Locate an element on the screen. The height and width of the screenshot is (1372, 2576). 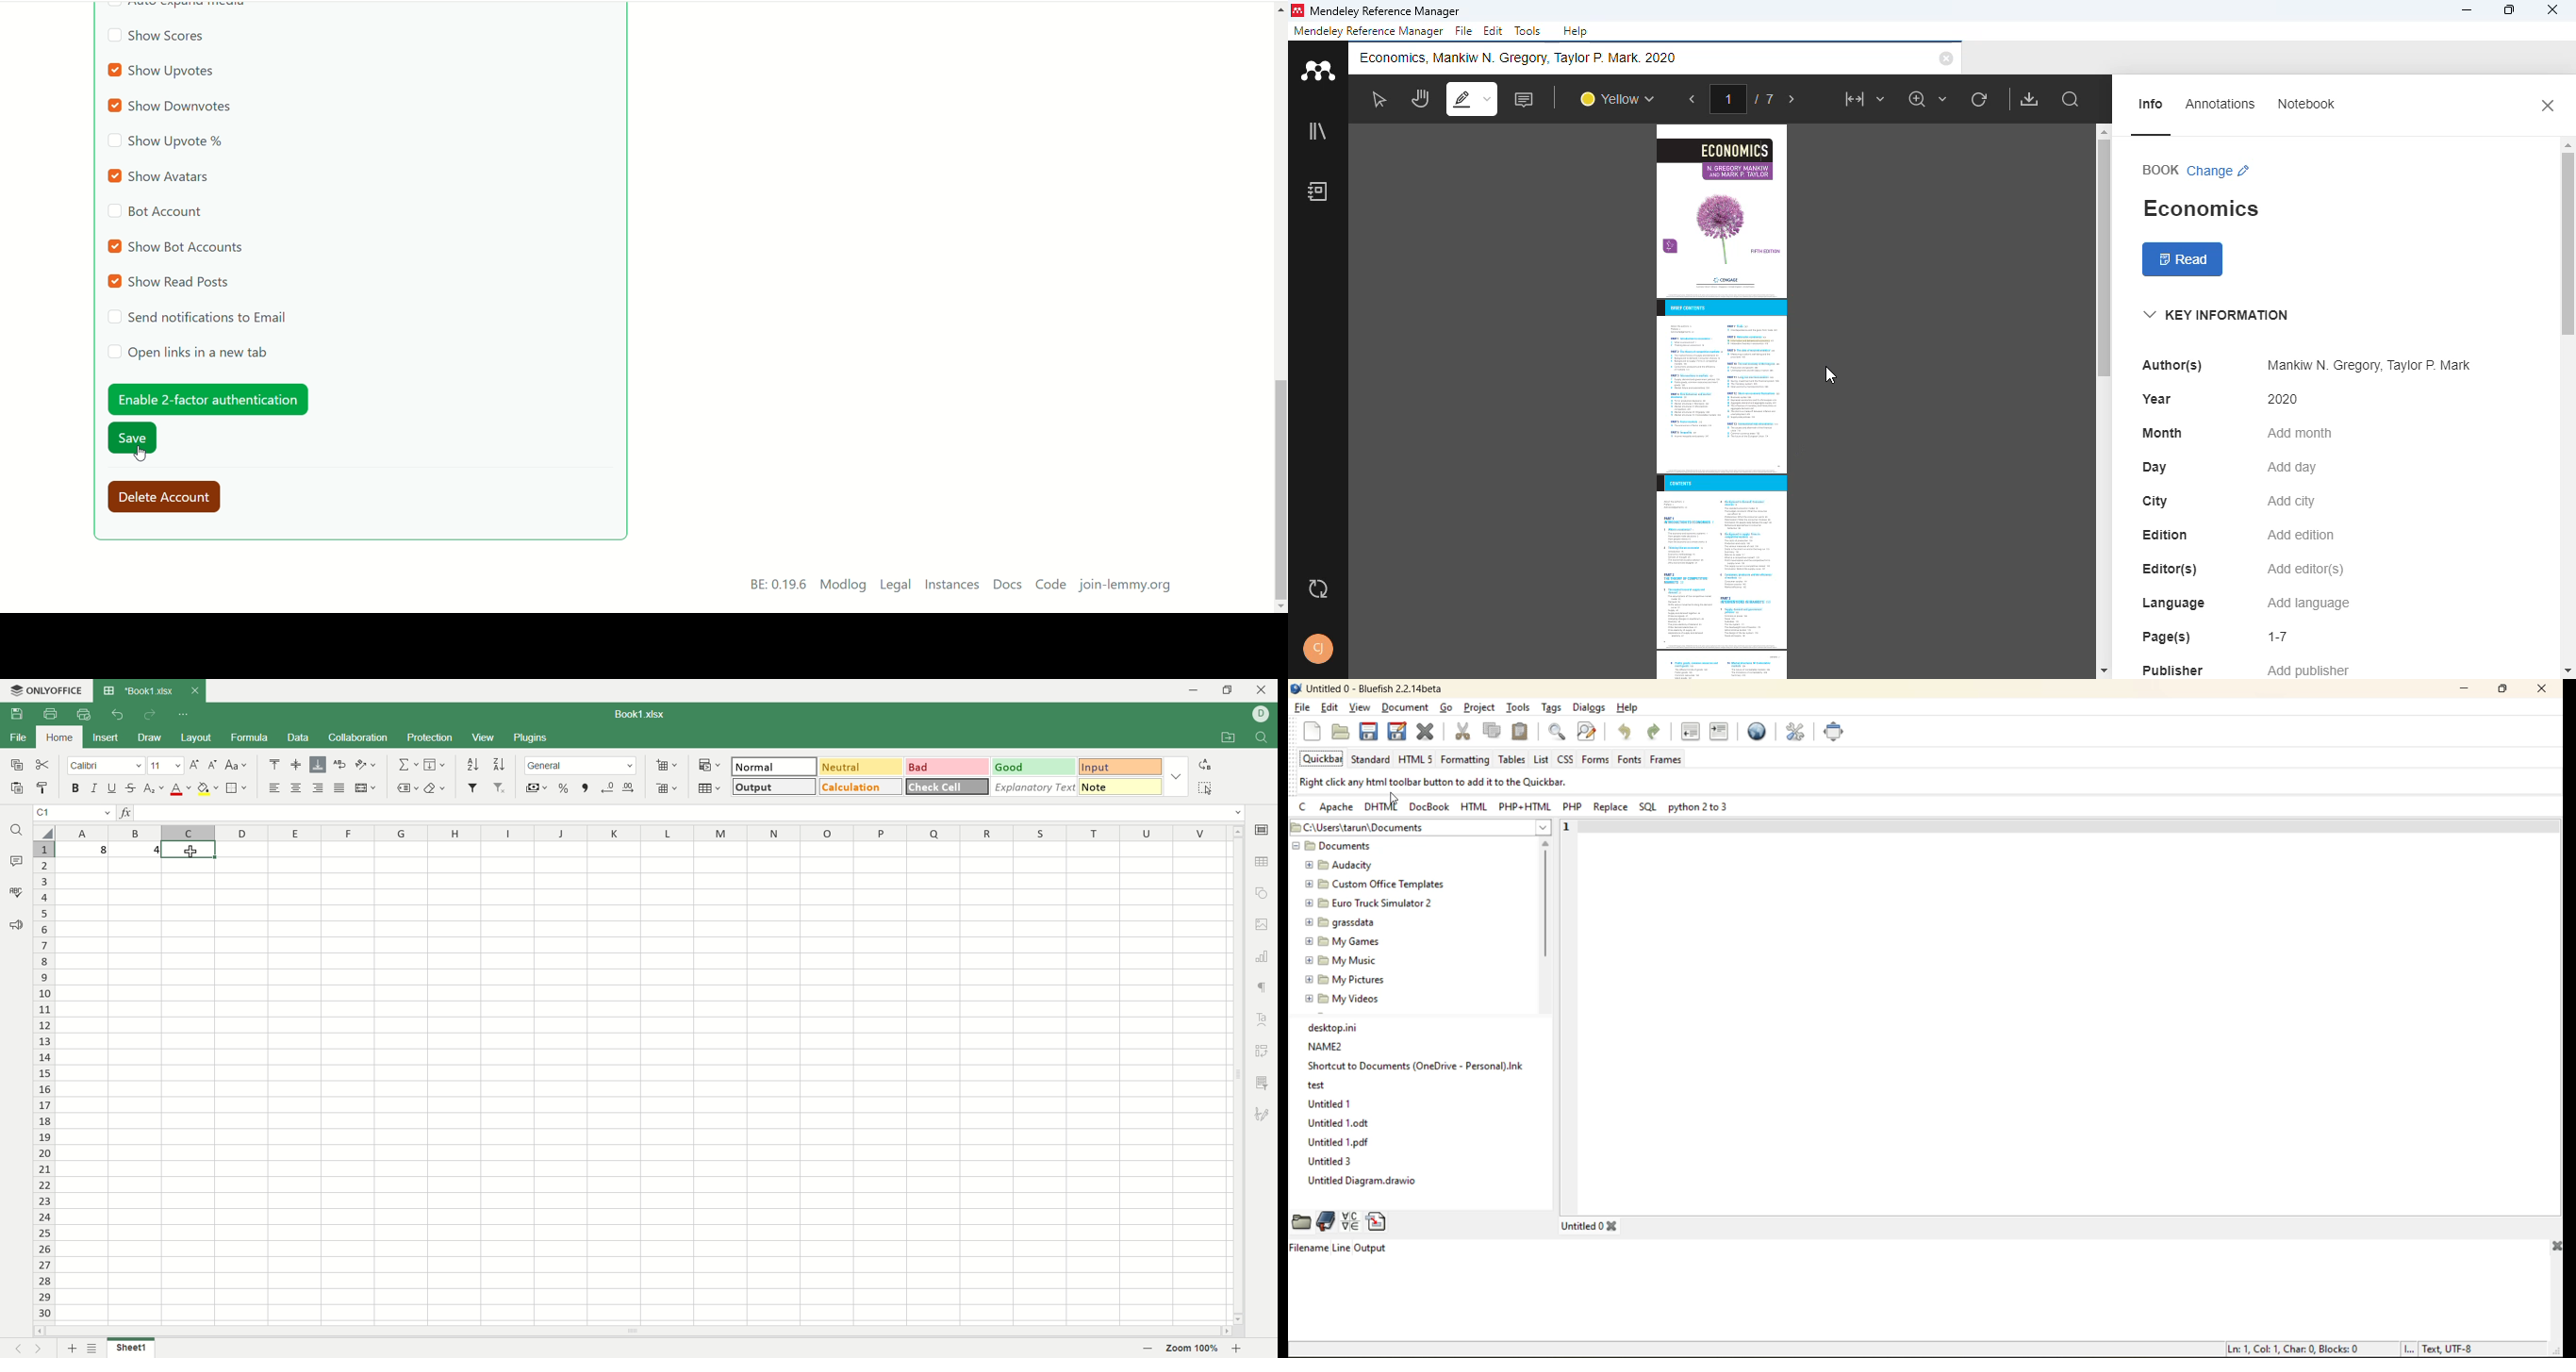
insert cell is located at coordinates (666, 767).